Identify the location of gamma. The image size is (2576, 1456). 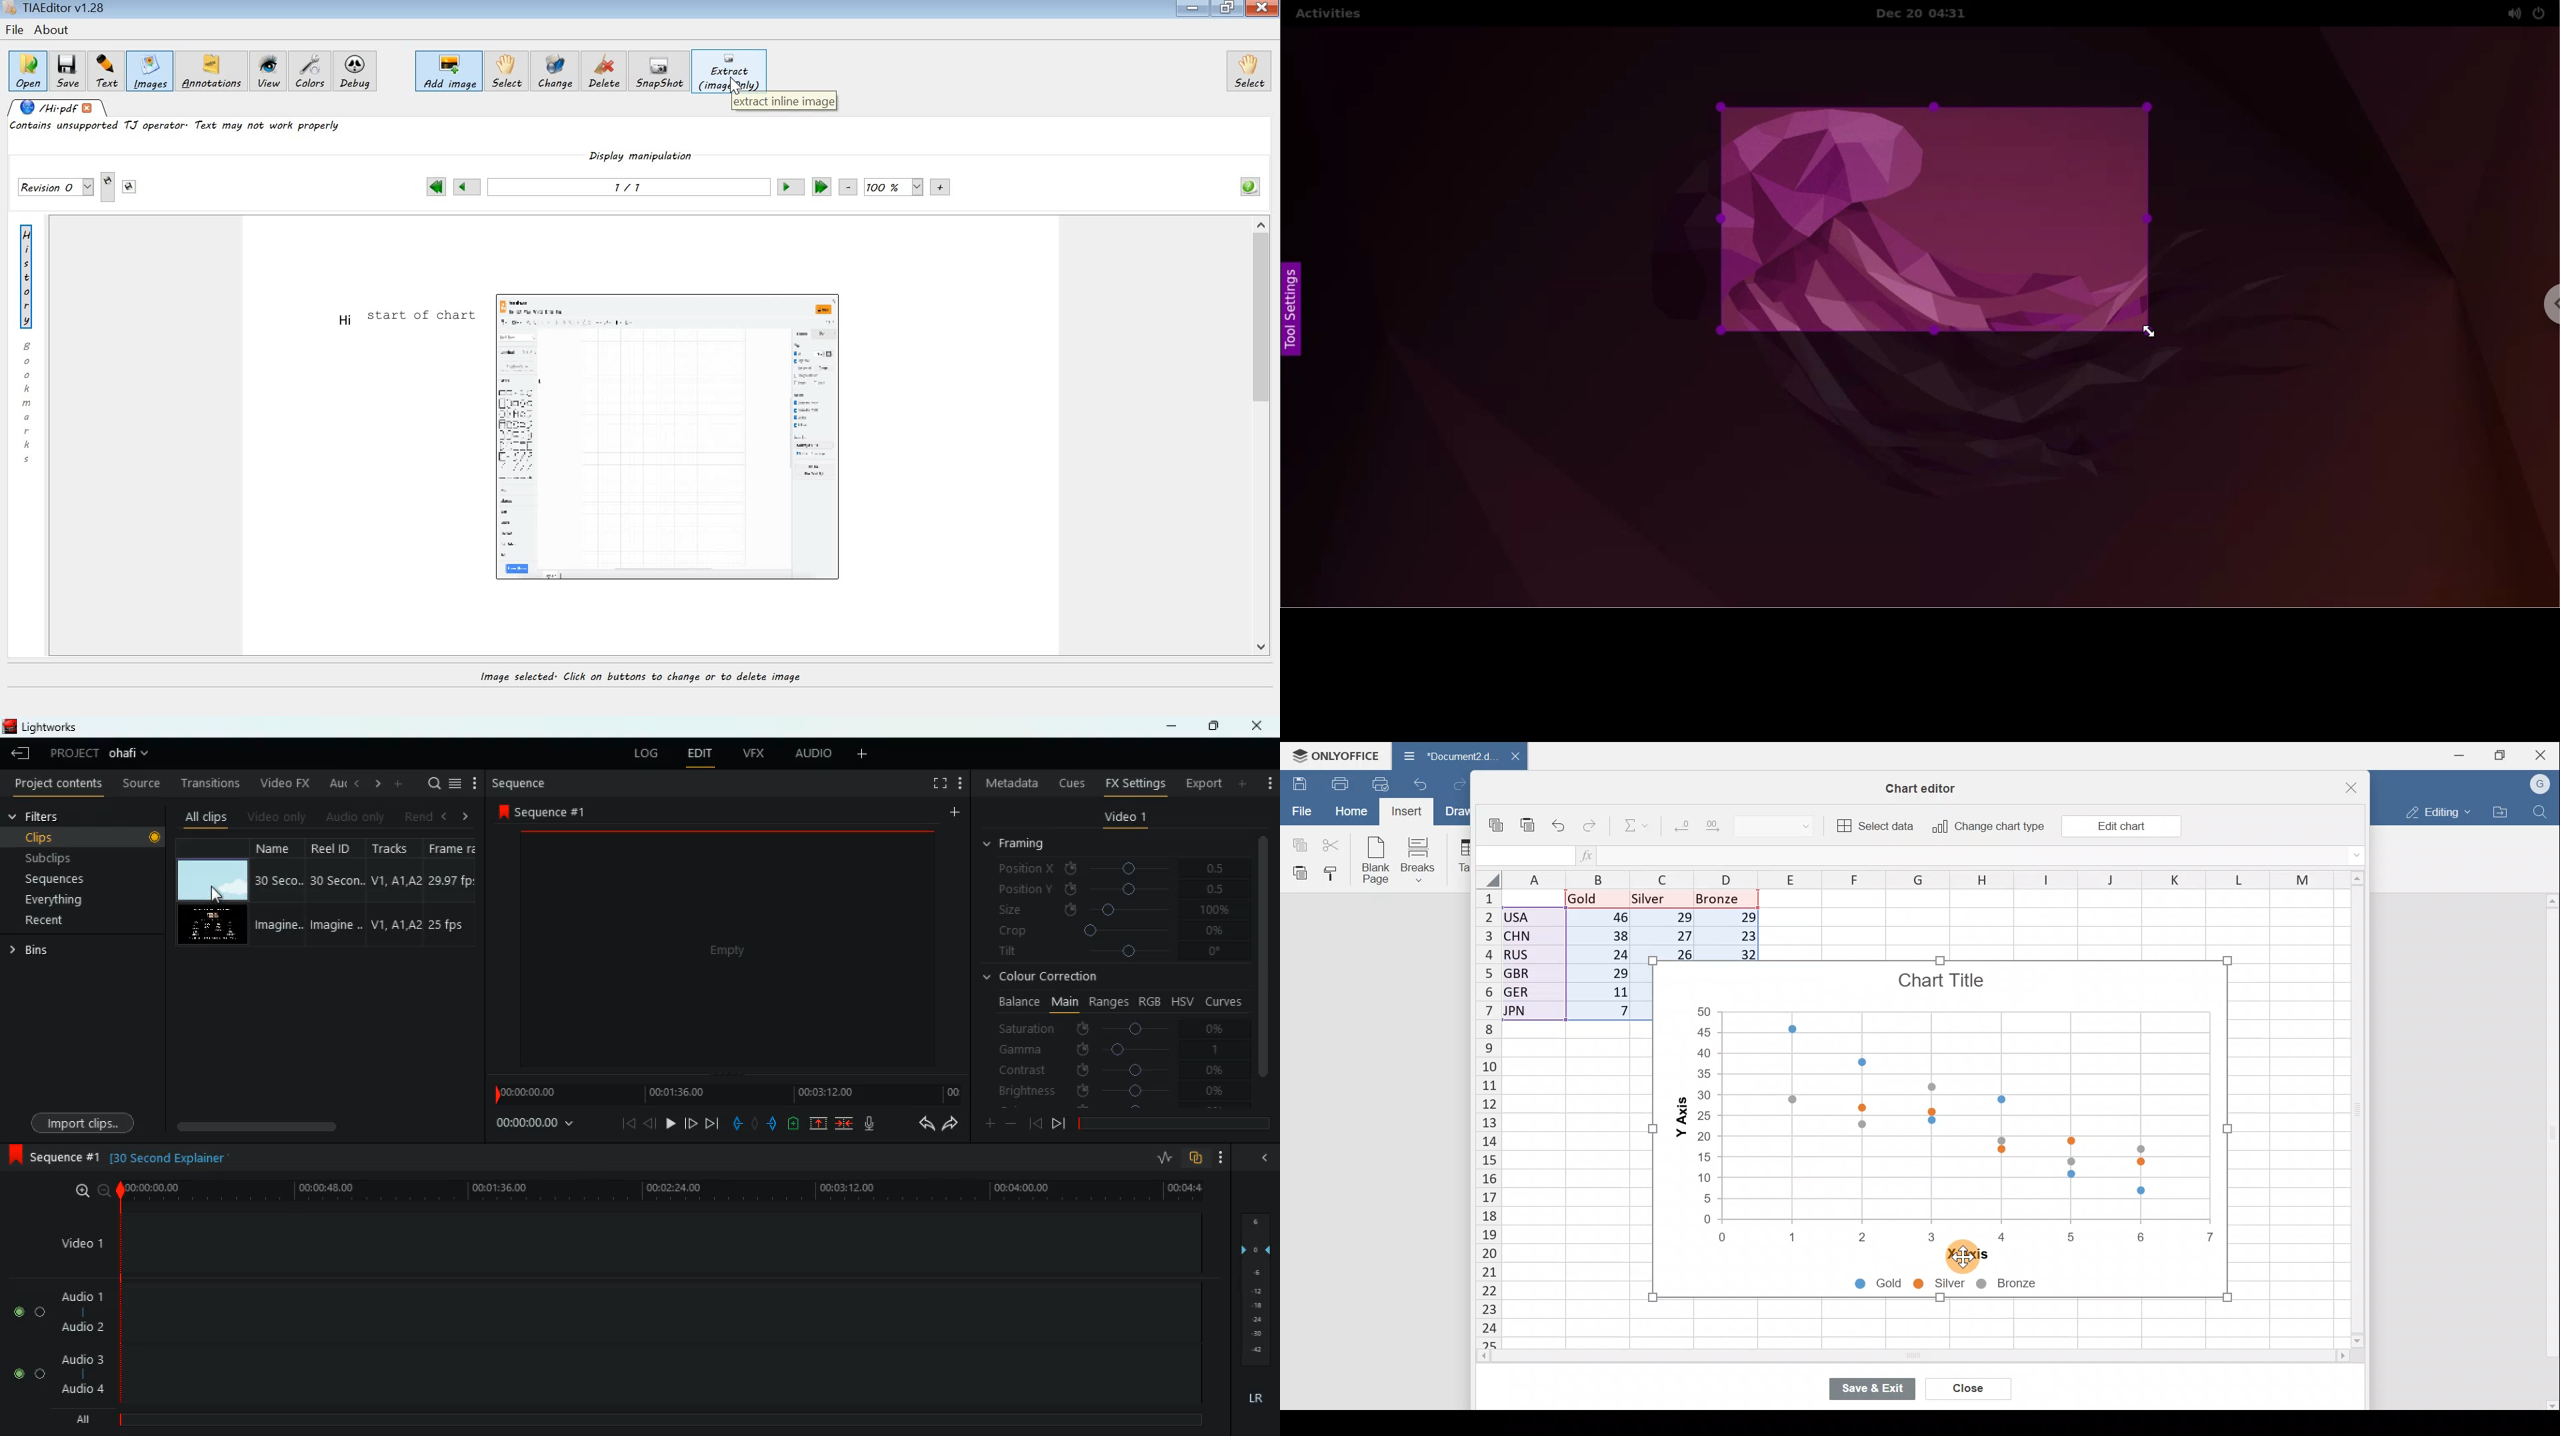
(1118, 1048).